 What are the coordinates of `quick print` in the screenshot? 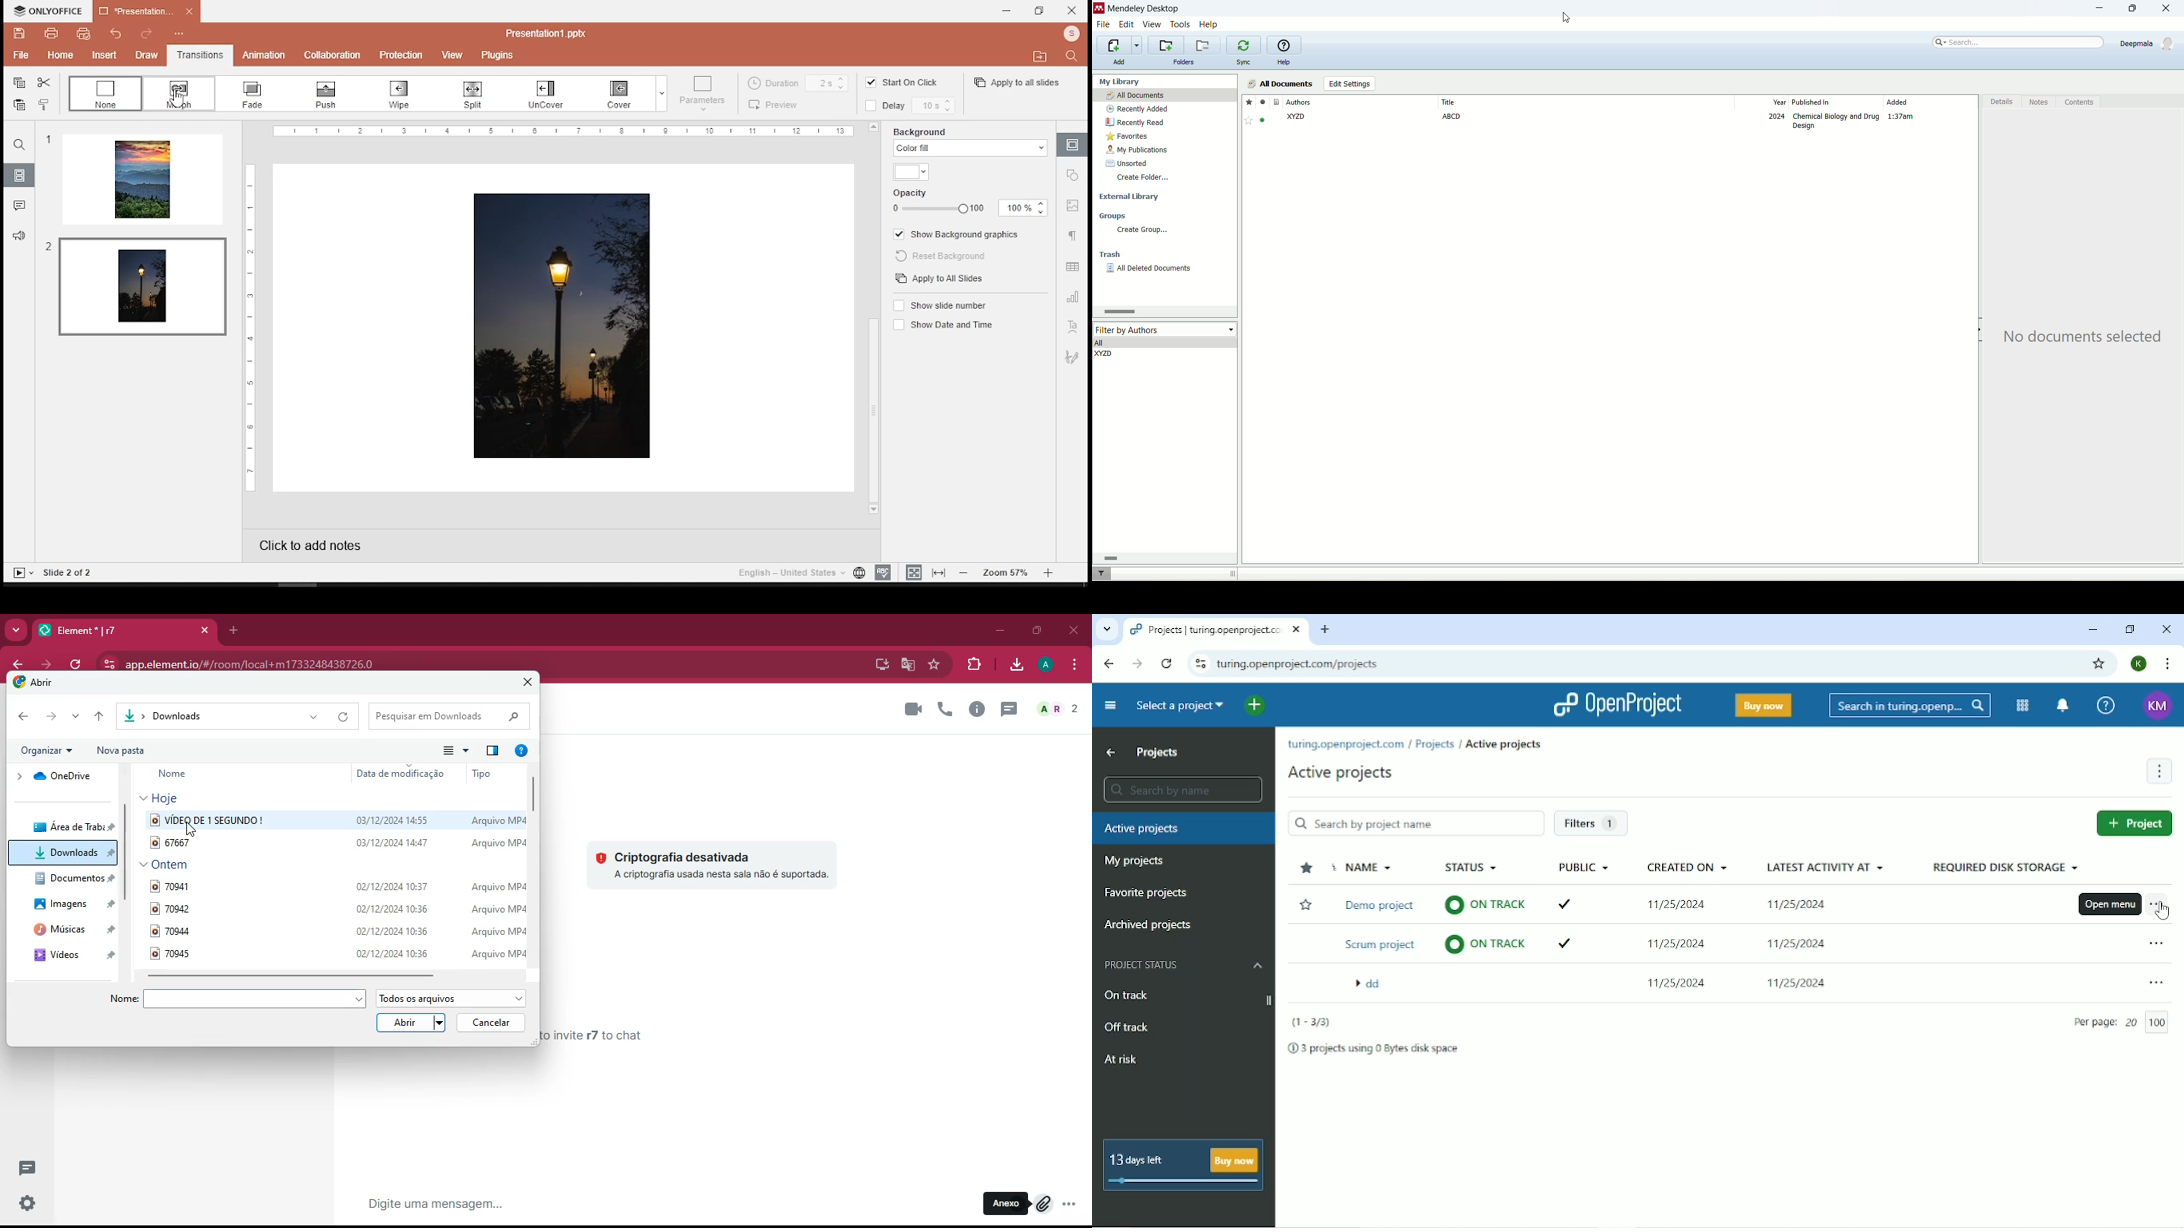 It's located at (79, 33).